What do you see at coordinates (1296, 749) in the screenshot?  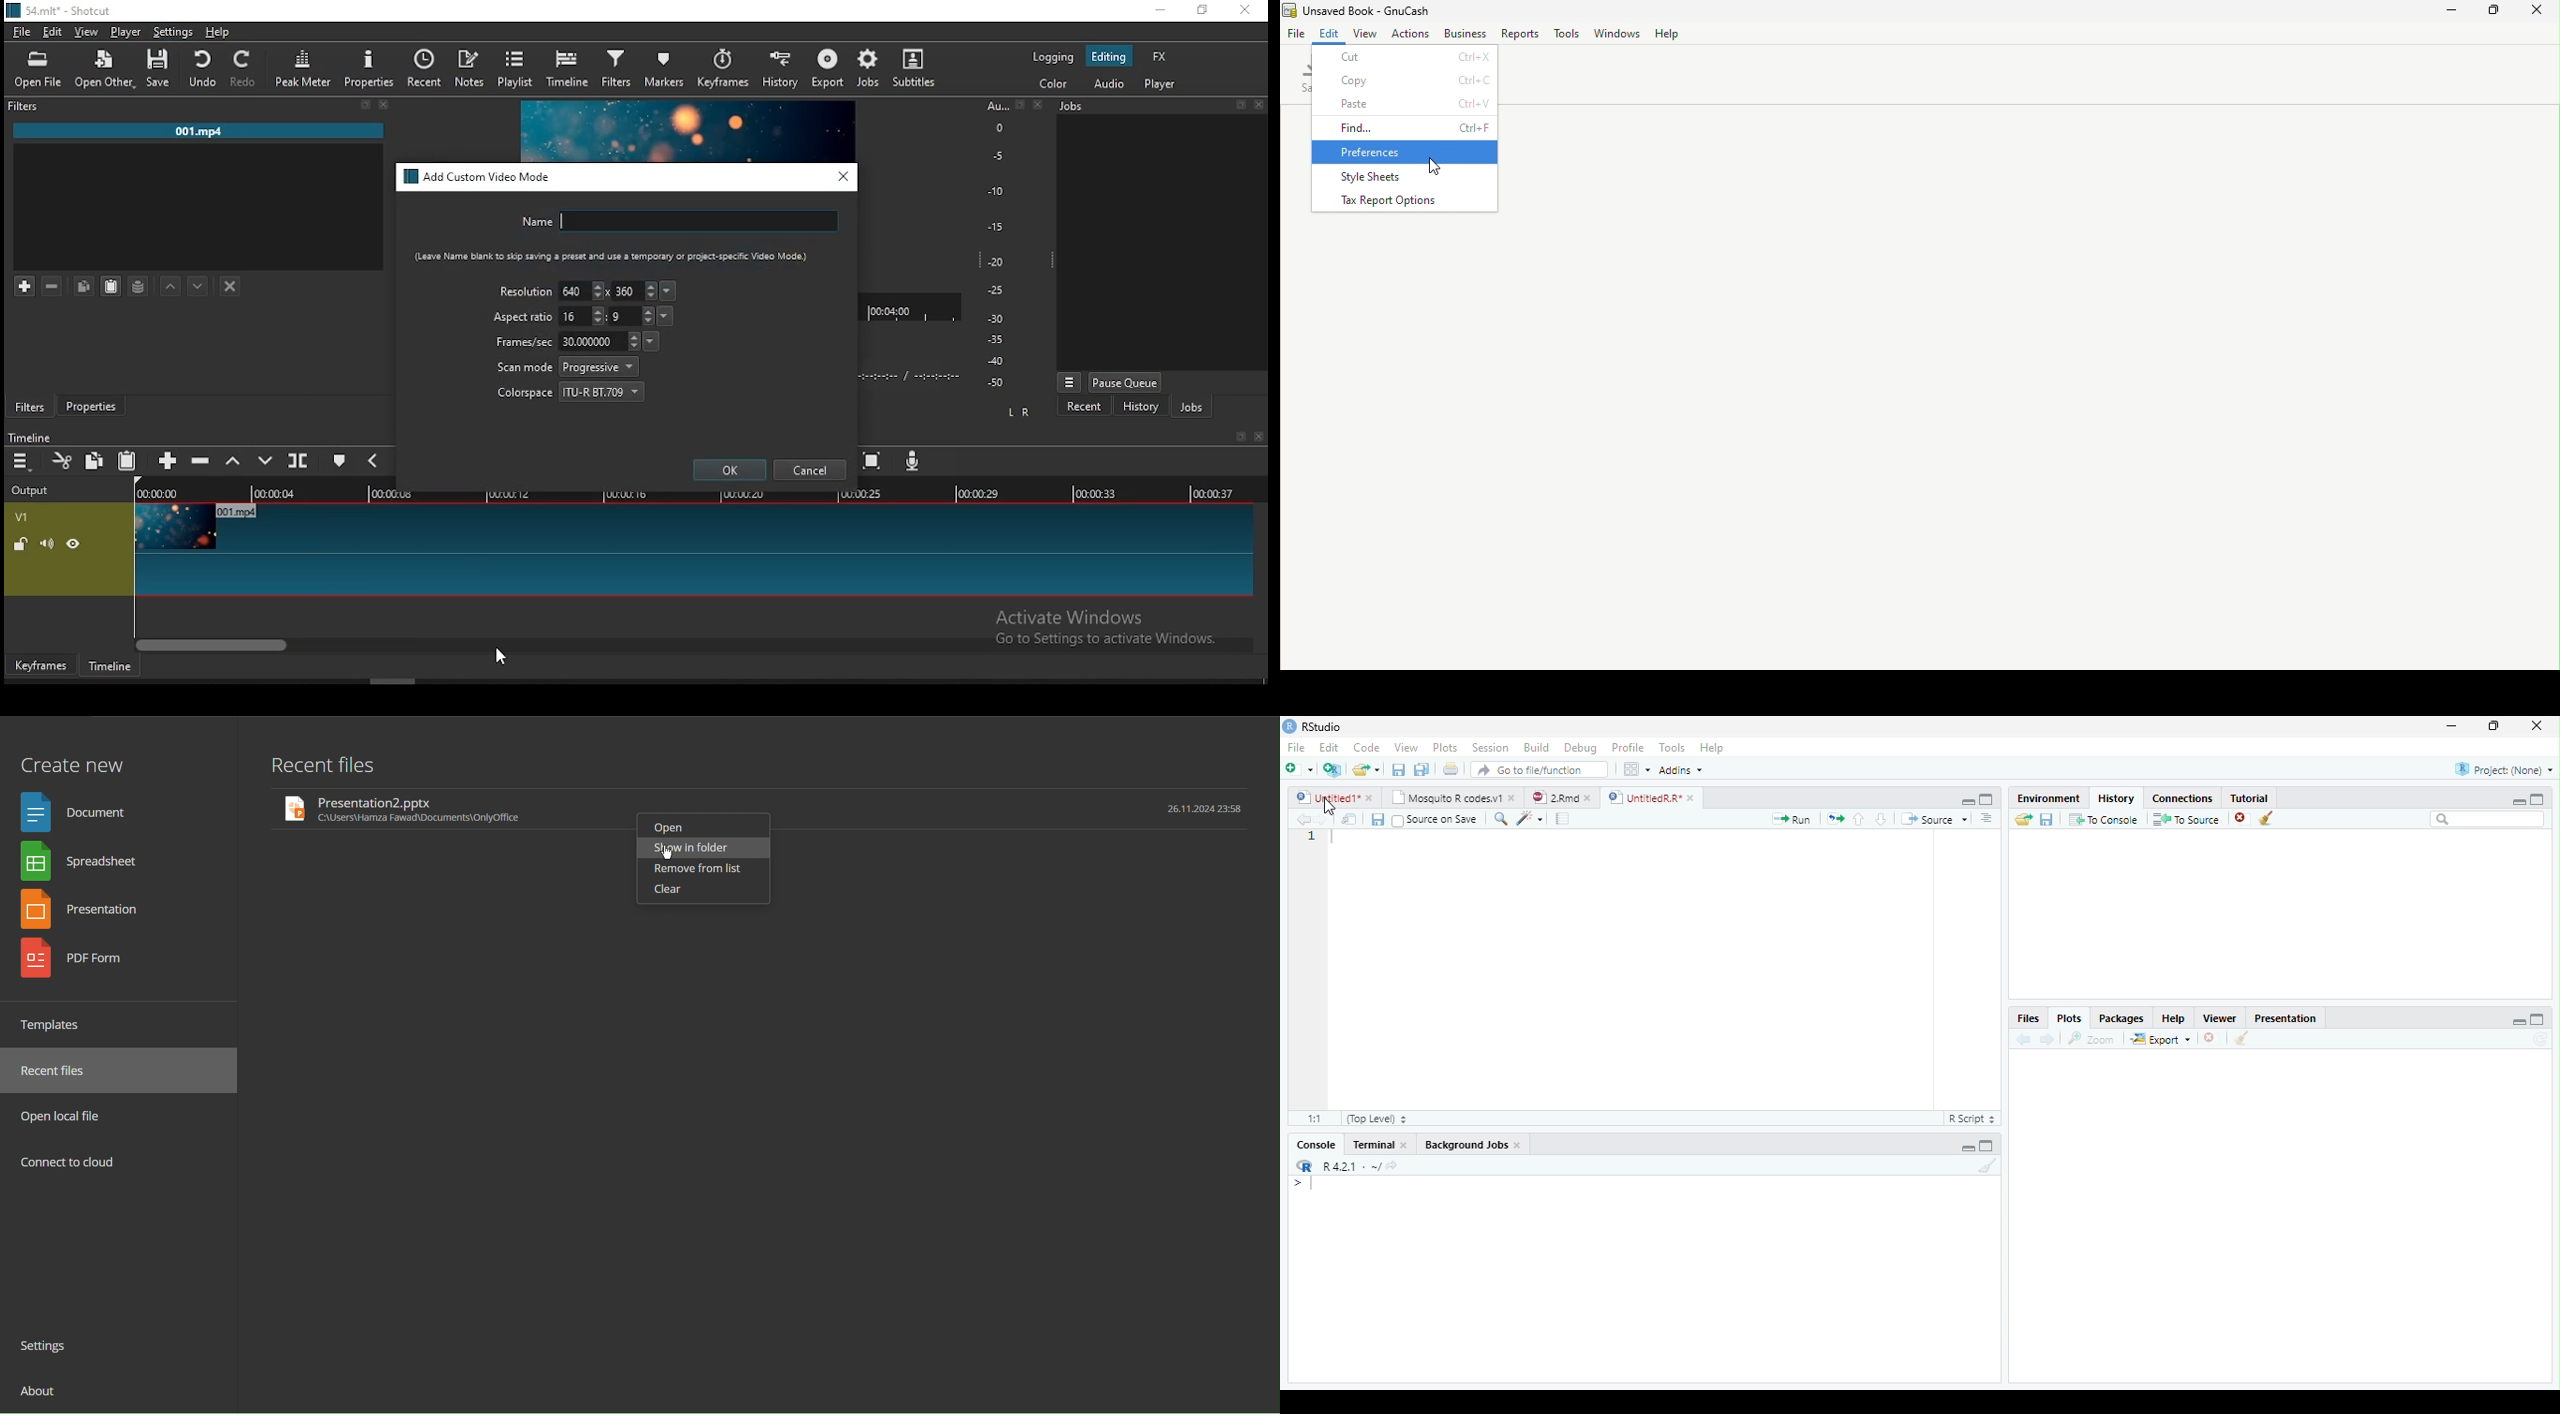 I see `File` at bounding box center [1296, 749].